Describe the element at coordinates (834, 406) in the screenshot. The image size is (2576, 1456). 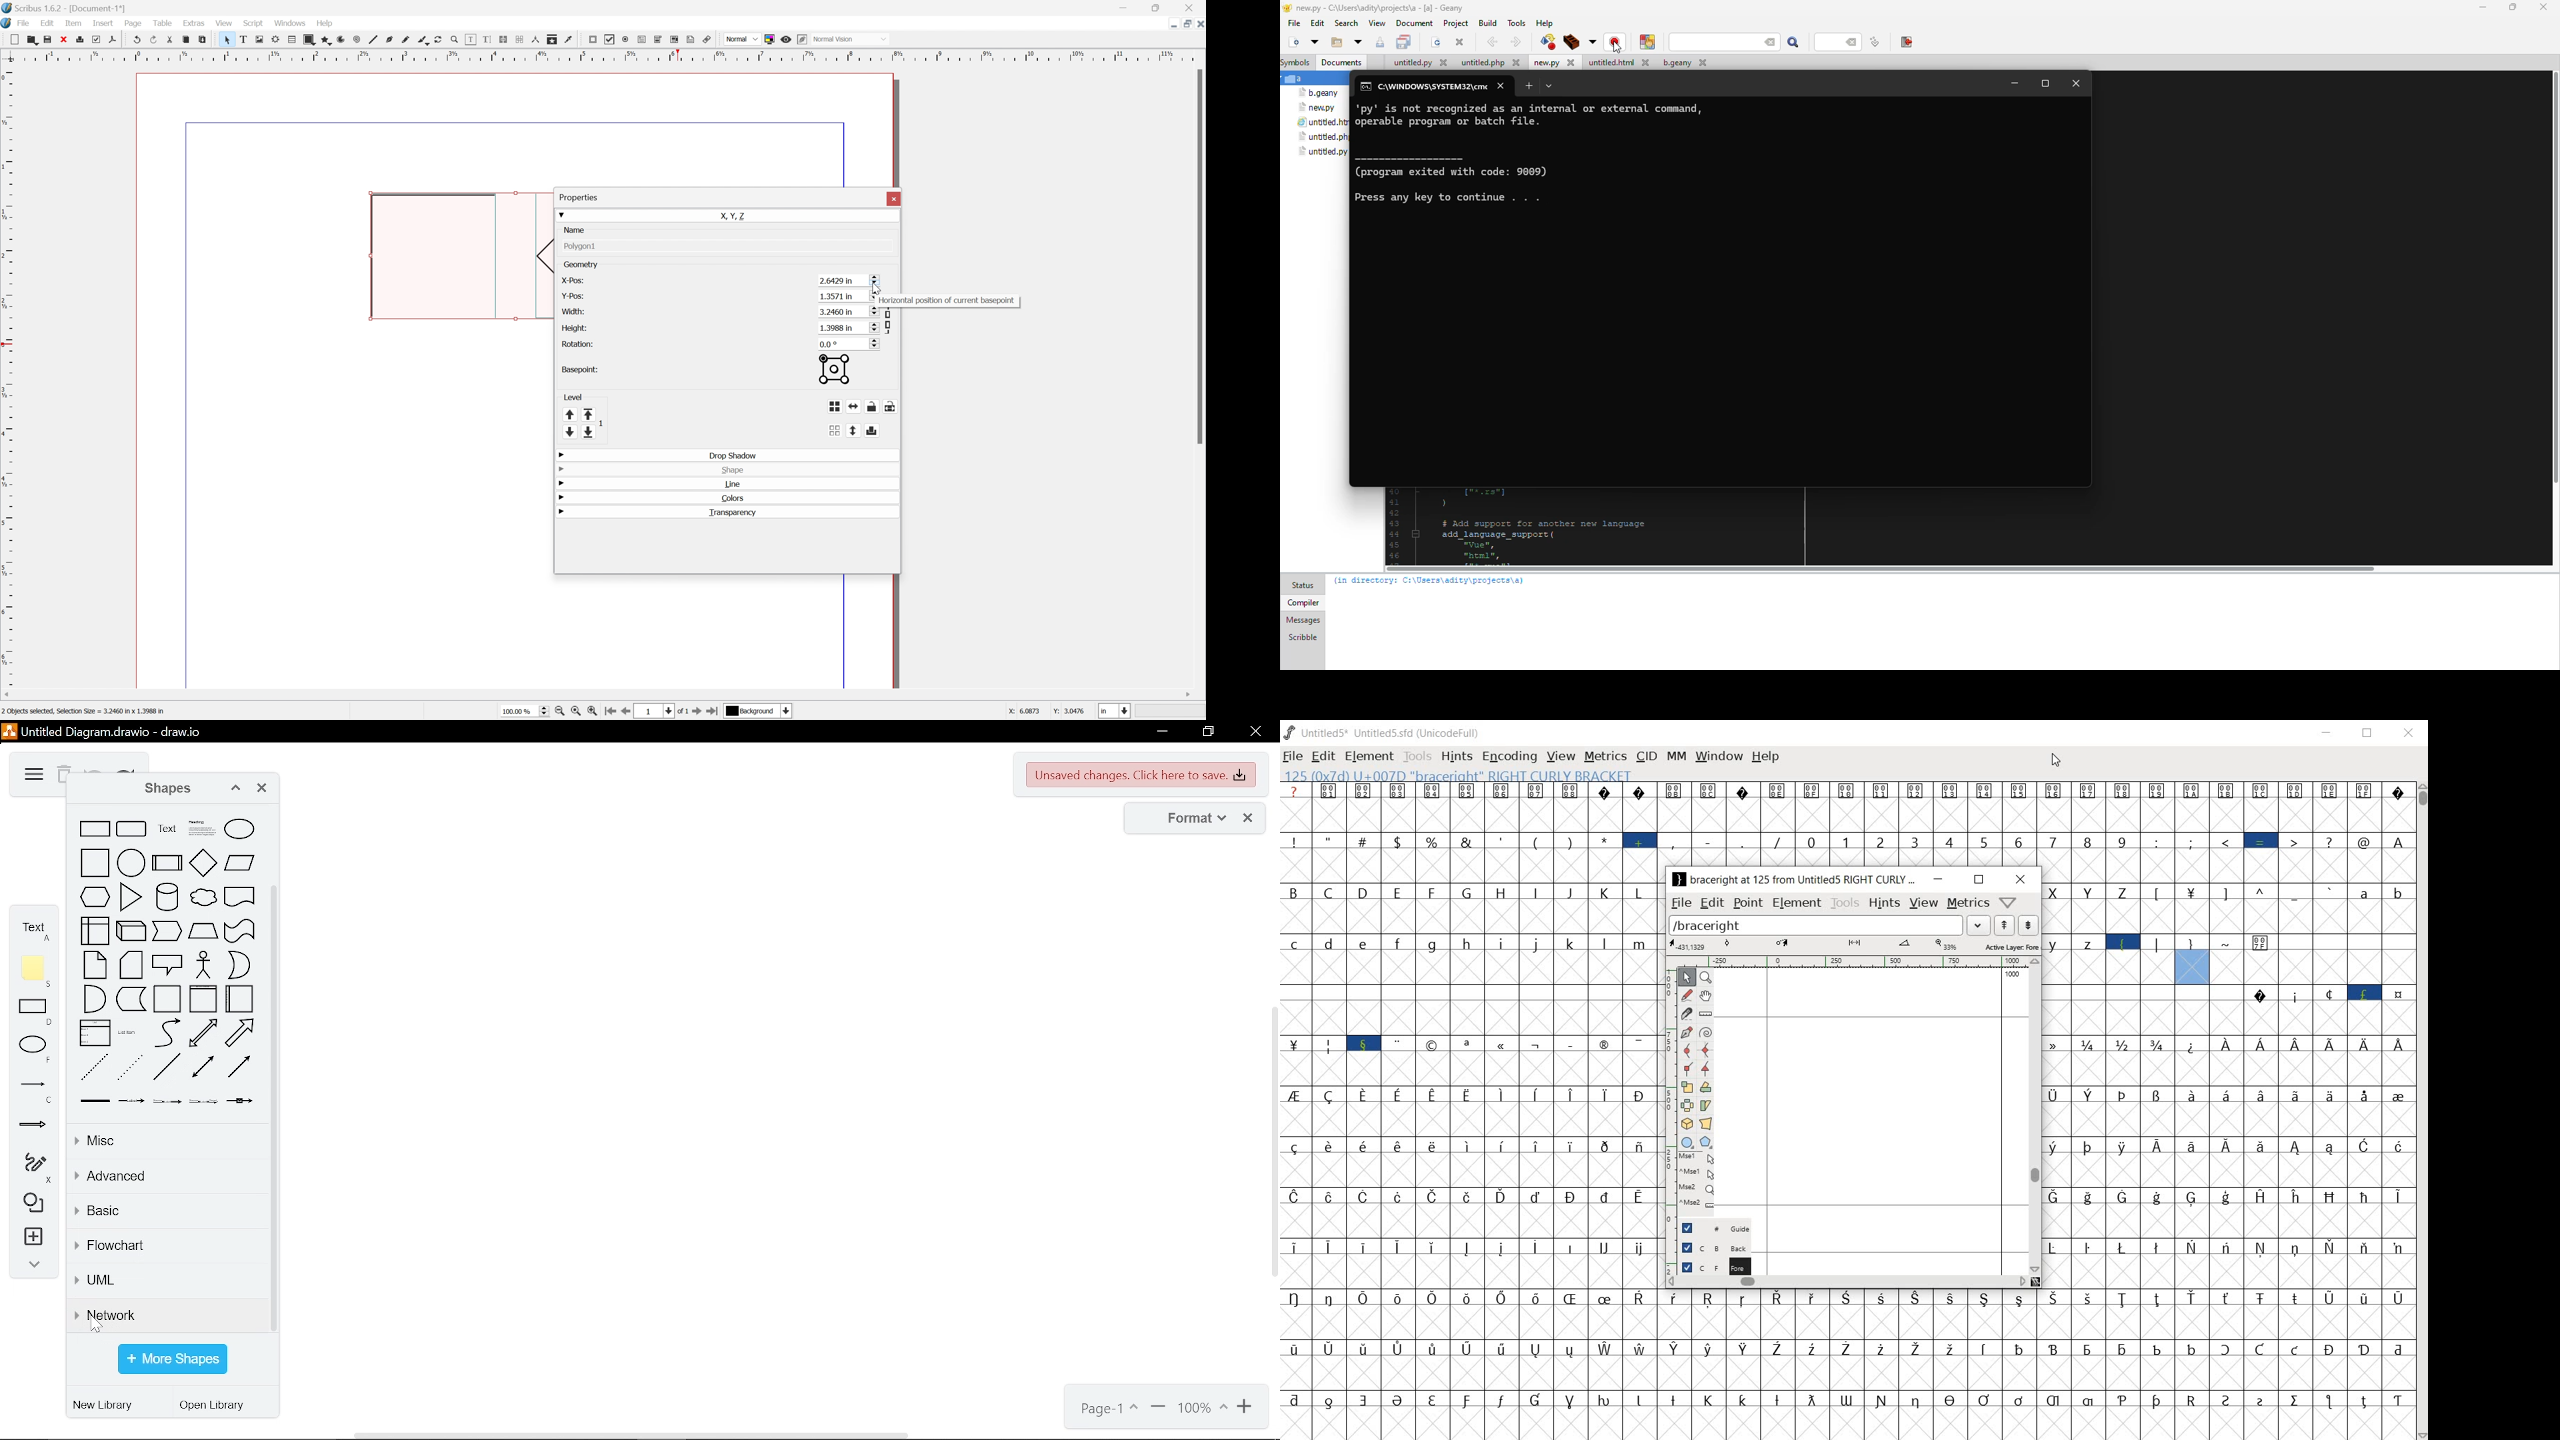
I see `group object` at that location.